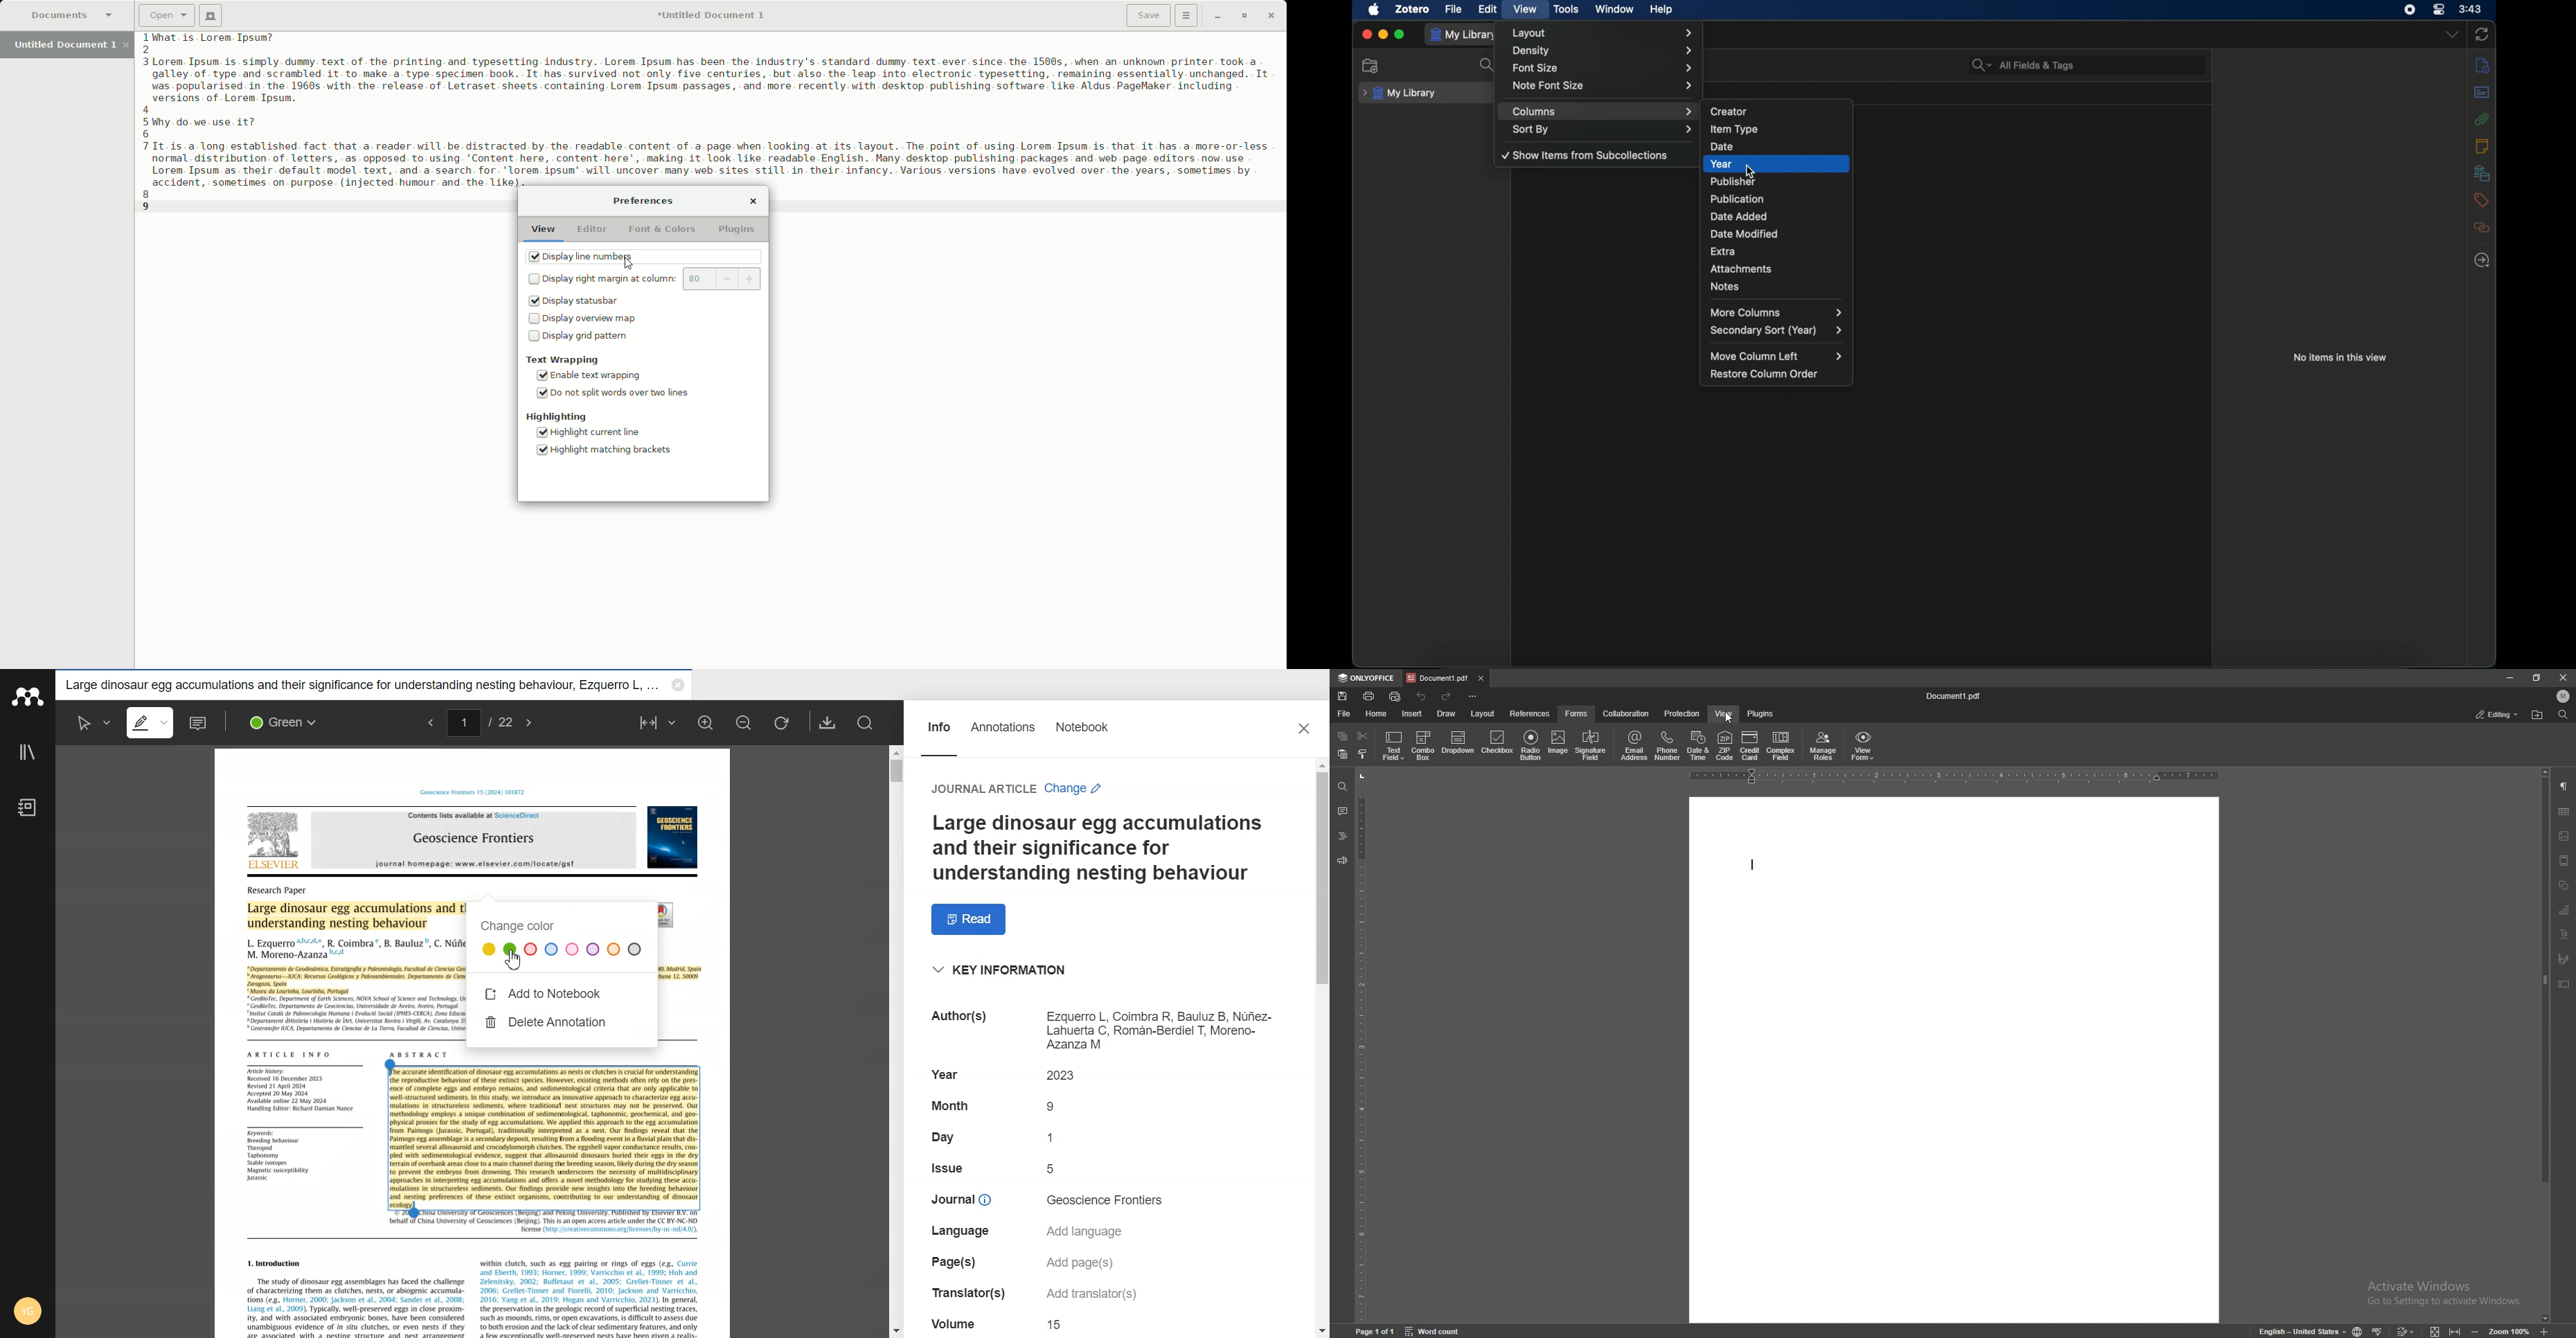 Image resolution: width=2576 pixels, height=1344 pixels. Describe the element at coordinates (1475, 696) in the screenshot. I see `customize toolbar` at that location.